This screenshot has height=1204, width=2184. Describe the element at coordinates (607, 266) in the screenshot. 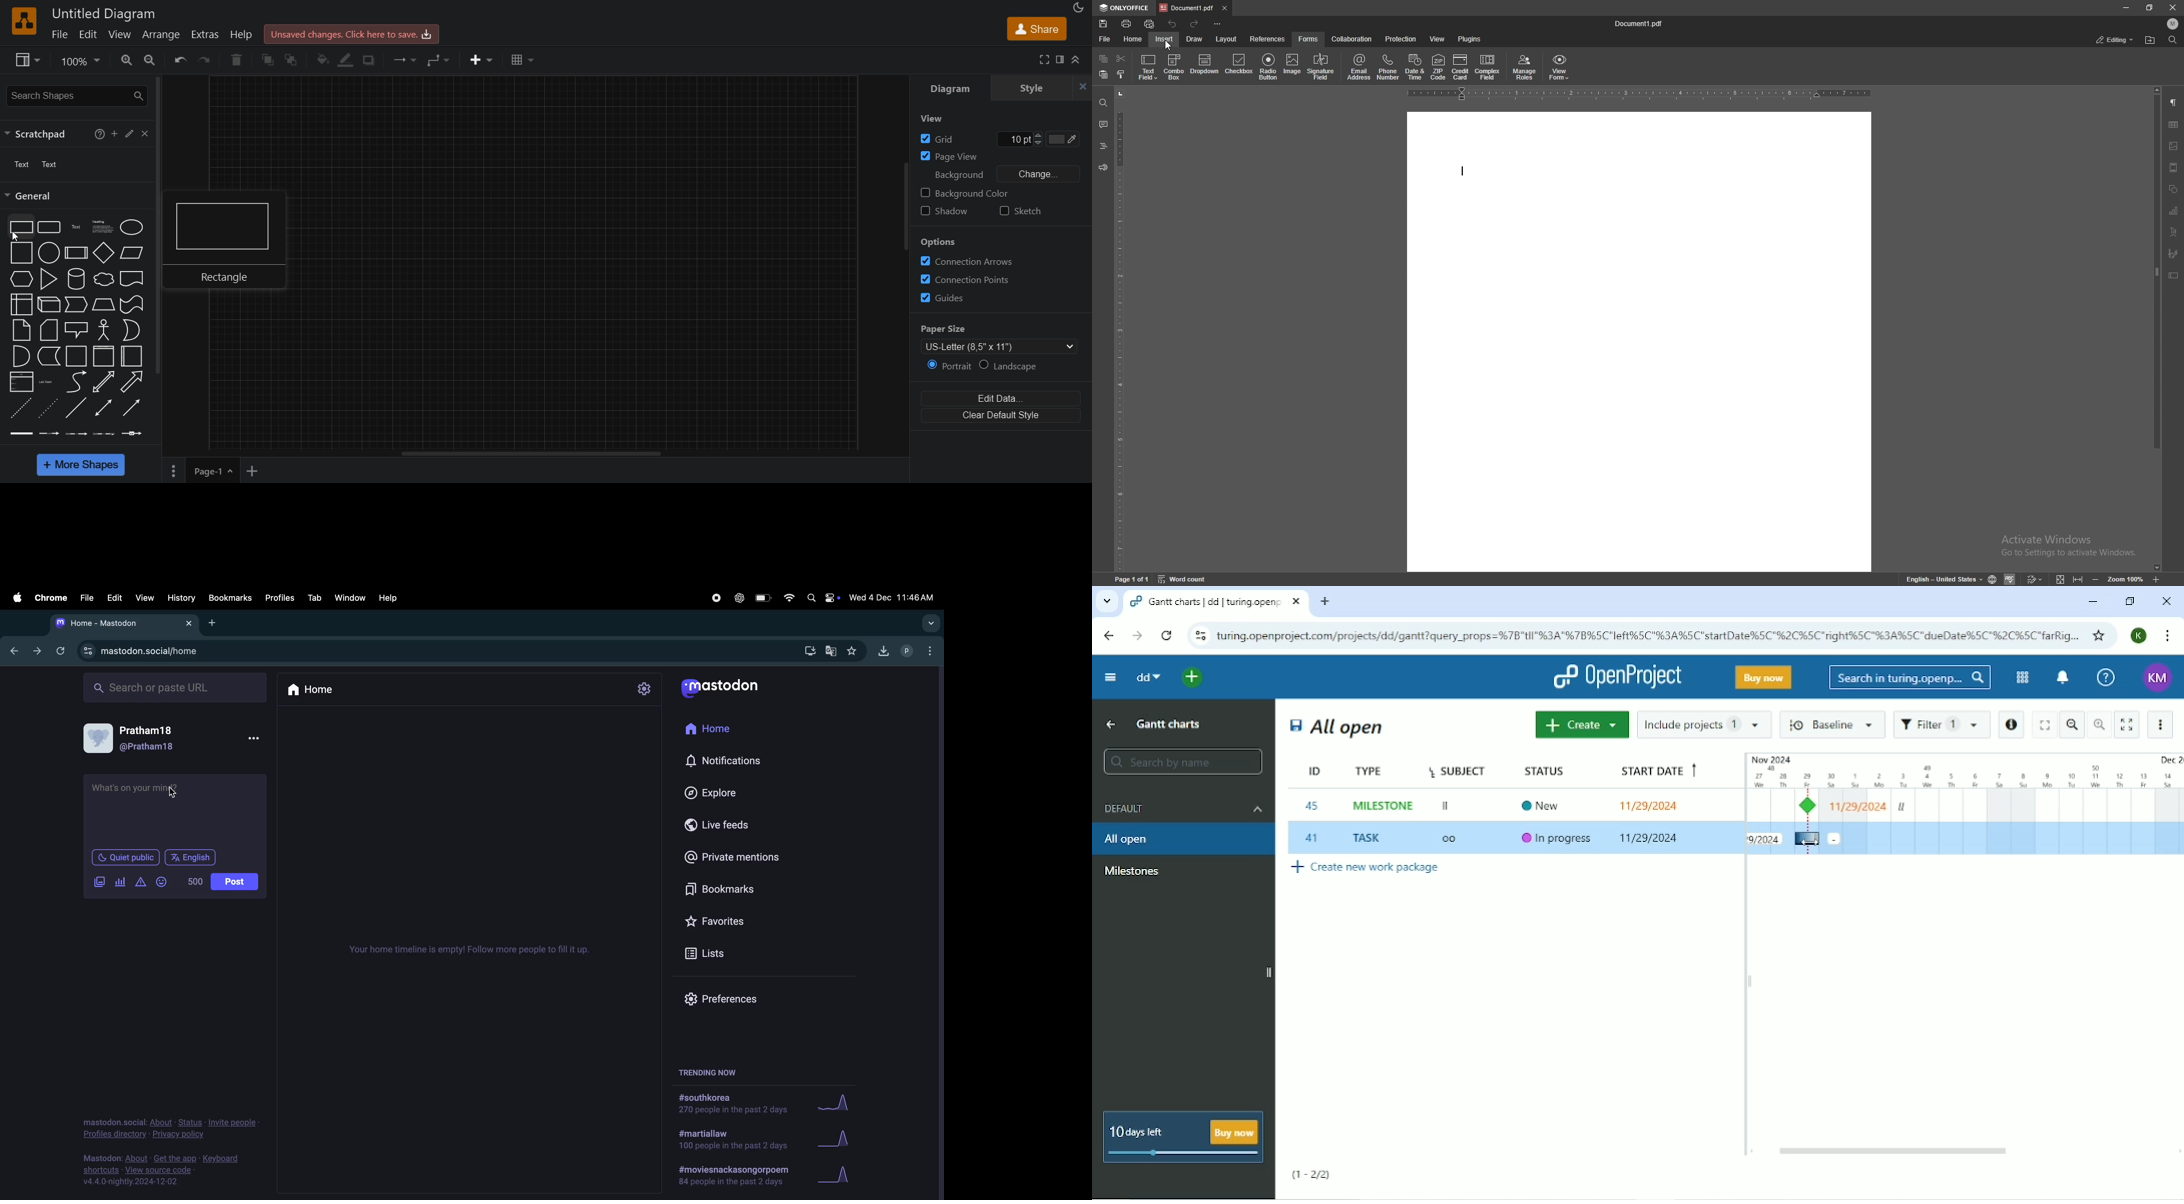

I see `canvas` at that location.